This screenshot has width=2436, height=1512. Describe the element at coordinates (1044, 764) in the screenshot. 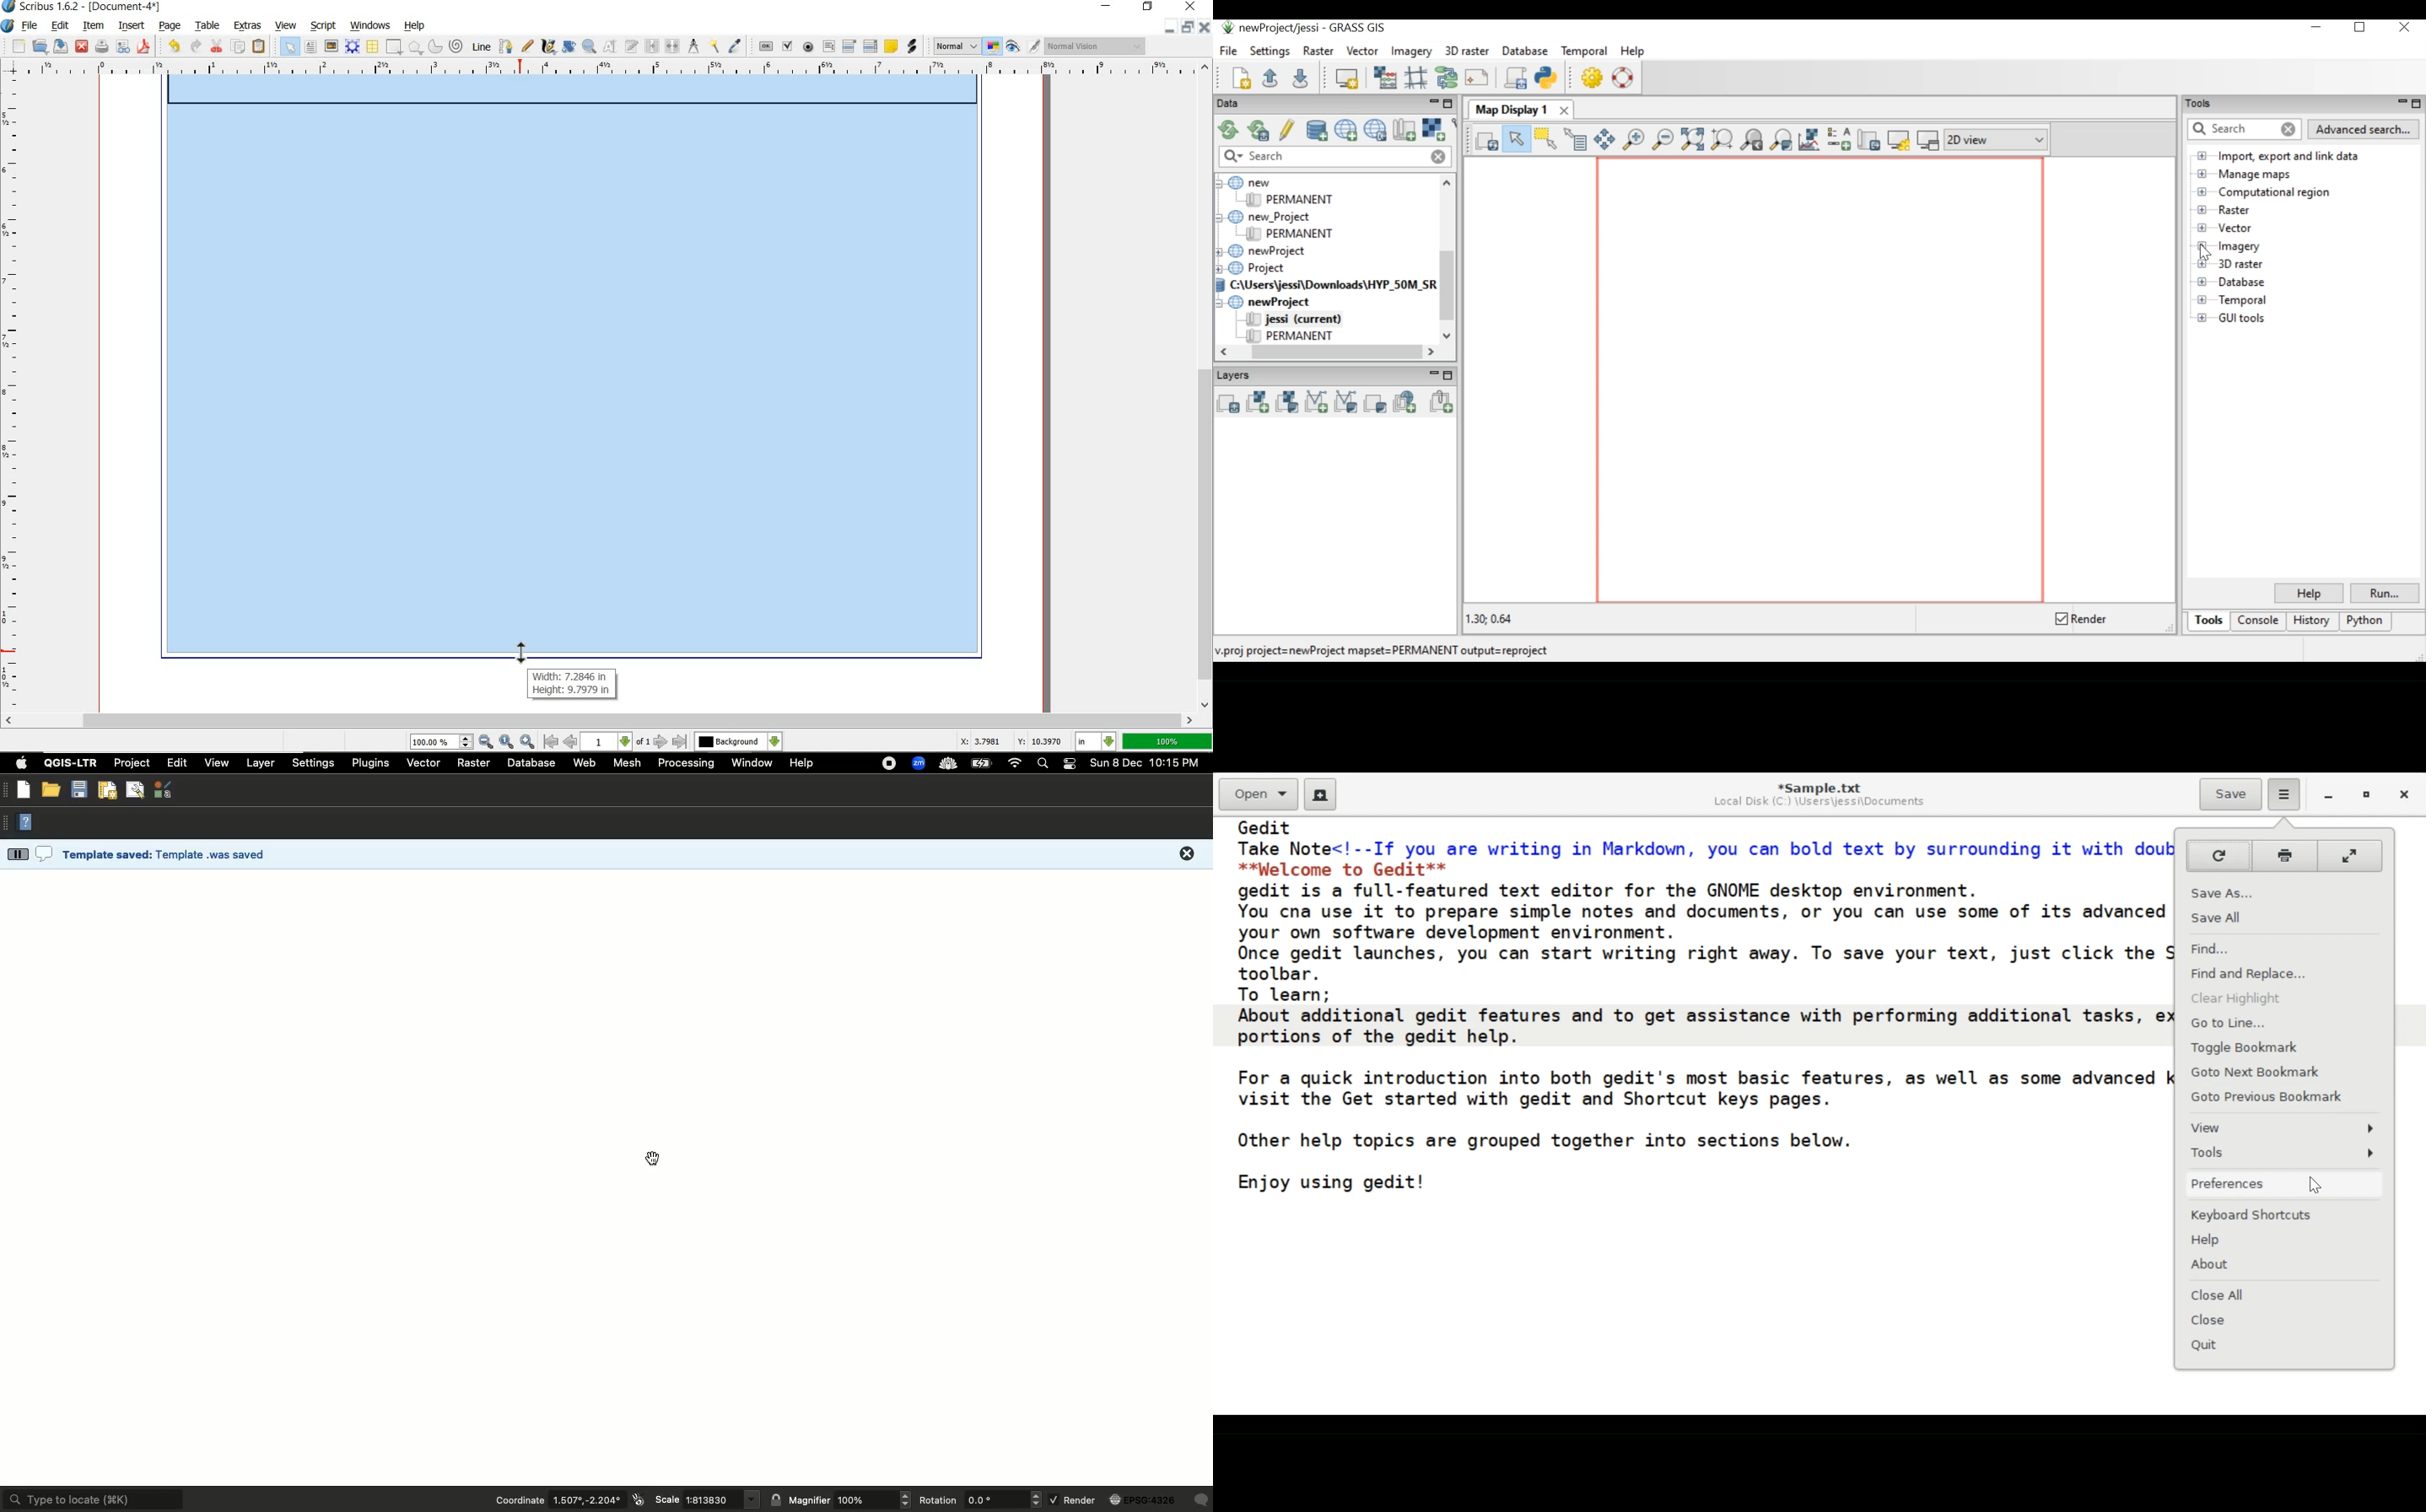

I see `Search` at that location.